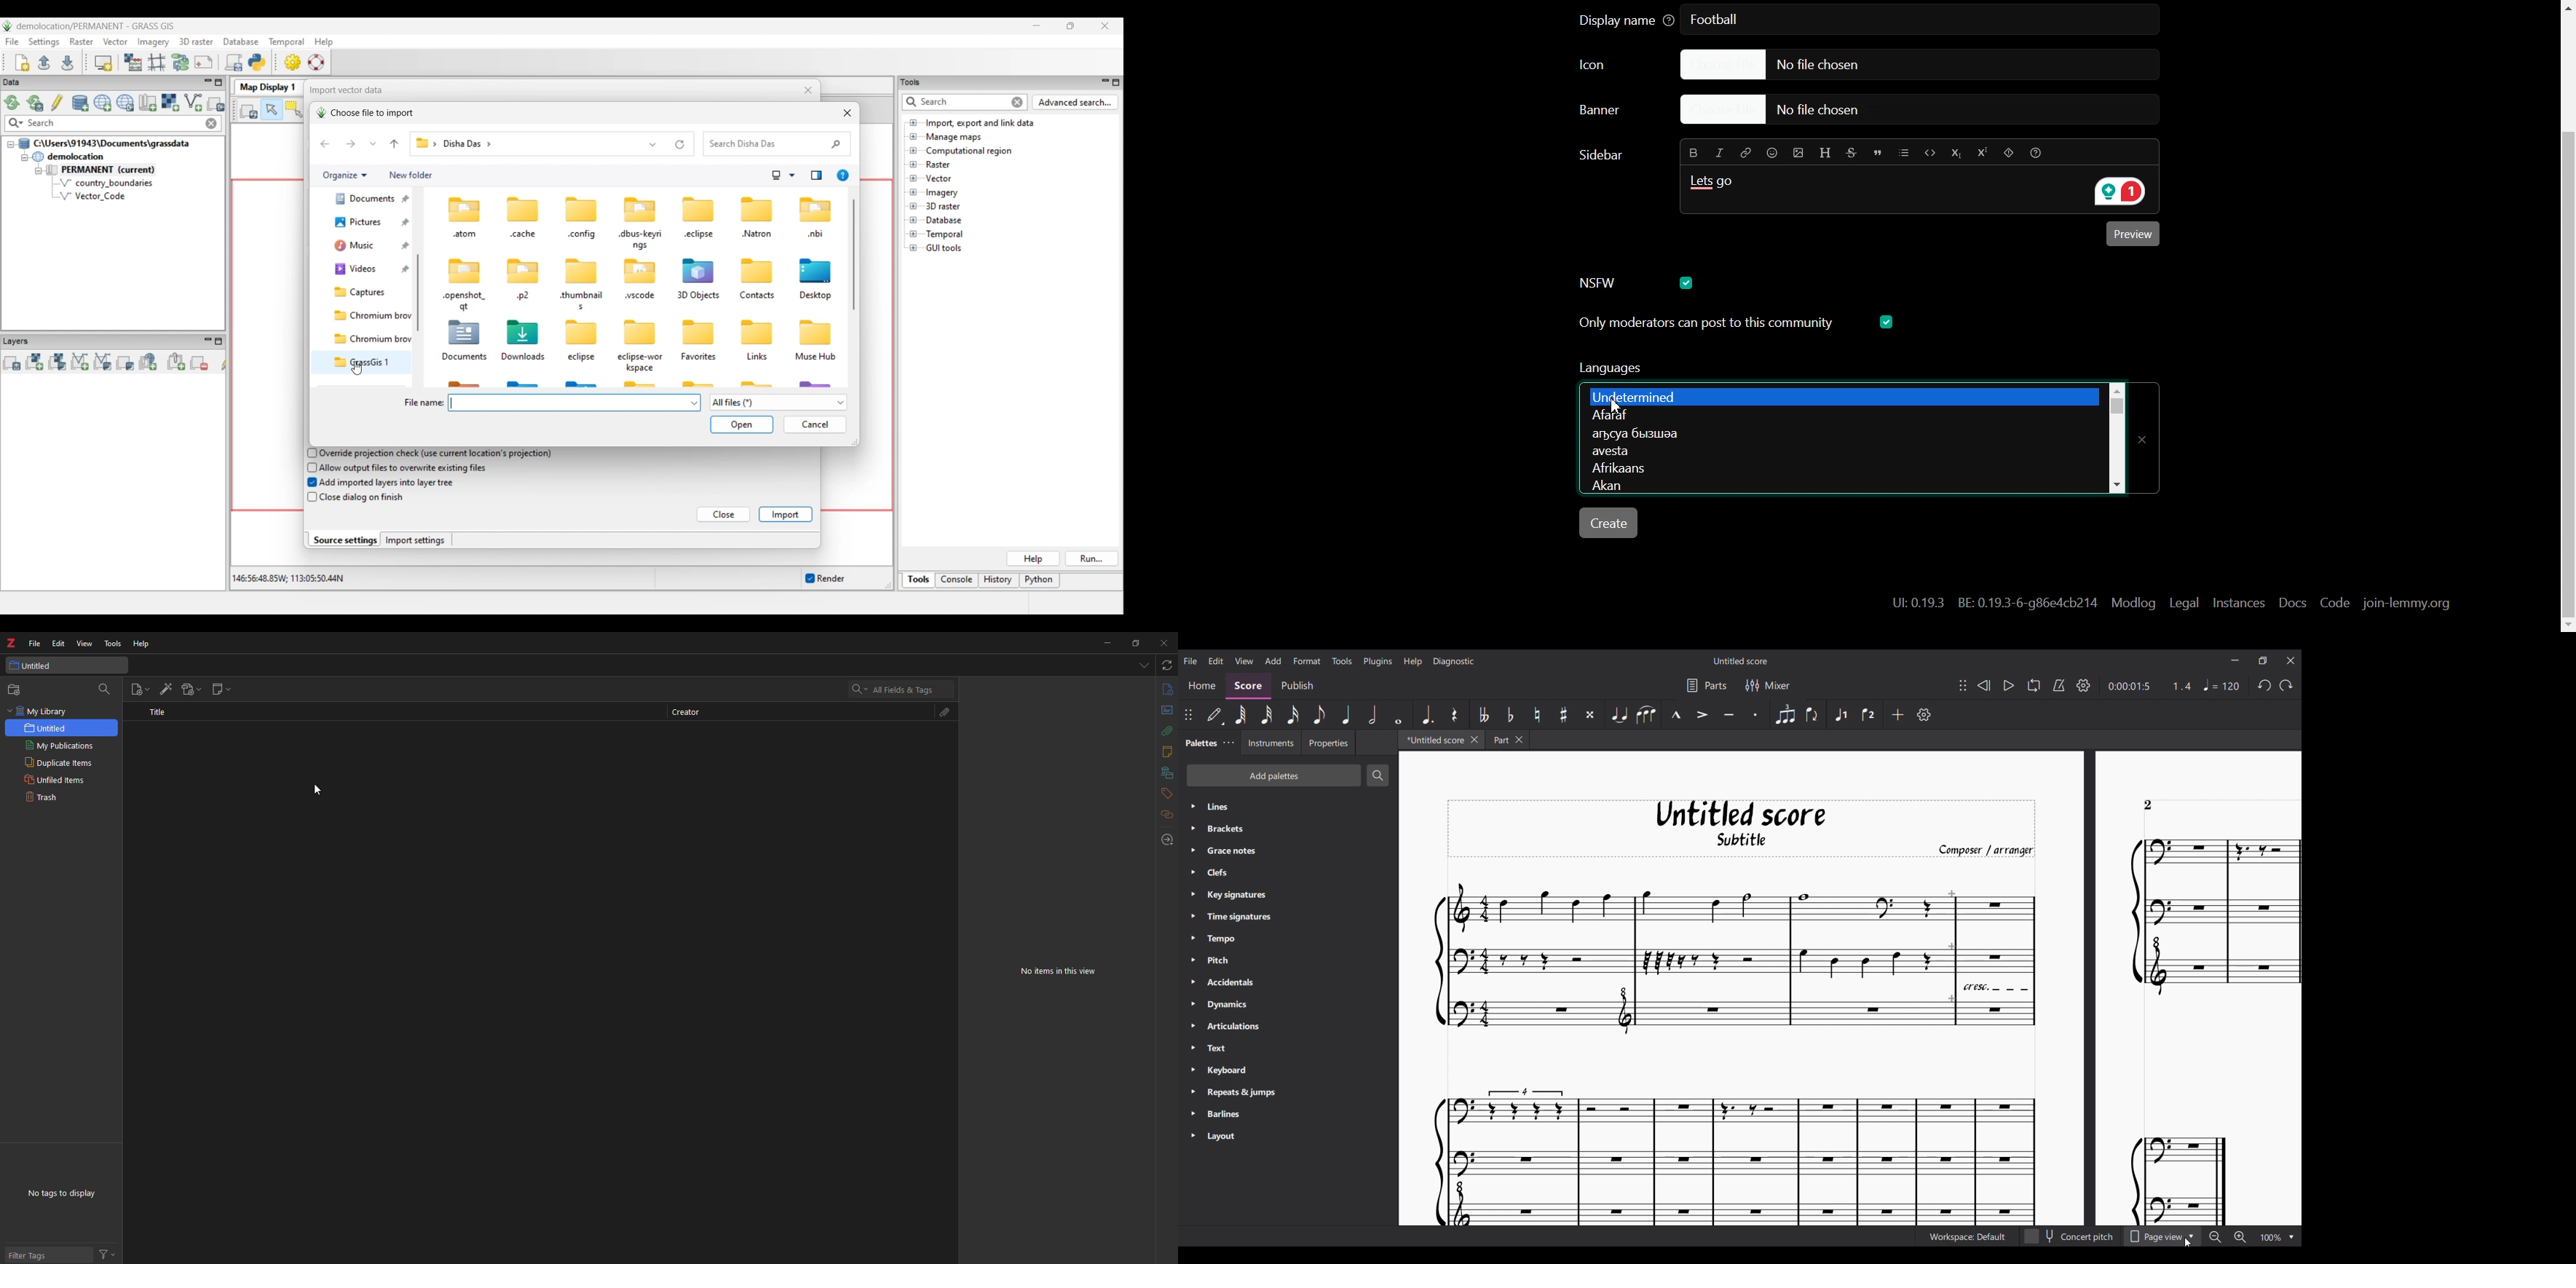 This screenshot has height=1288, width=2576. Describe the element at coordinates (1853, 151) in the screenshot. I see `Strikethrough` at that location.